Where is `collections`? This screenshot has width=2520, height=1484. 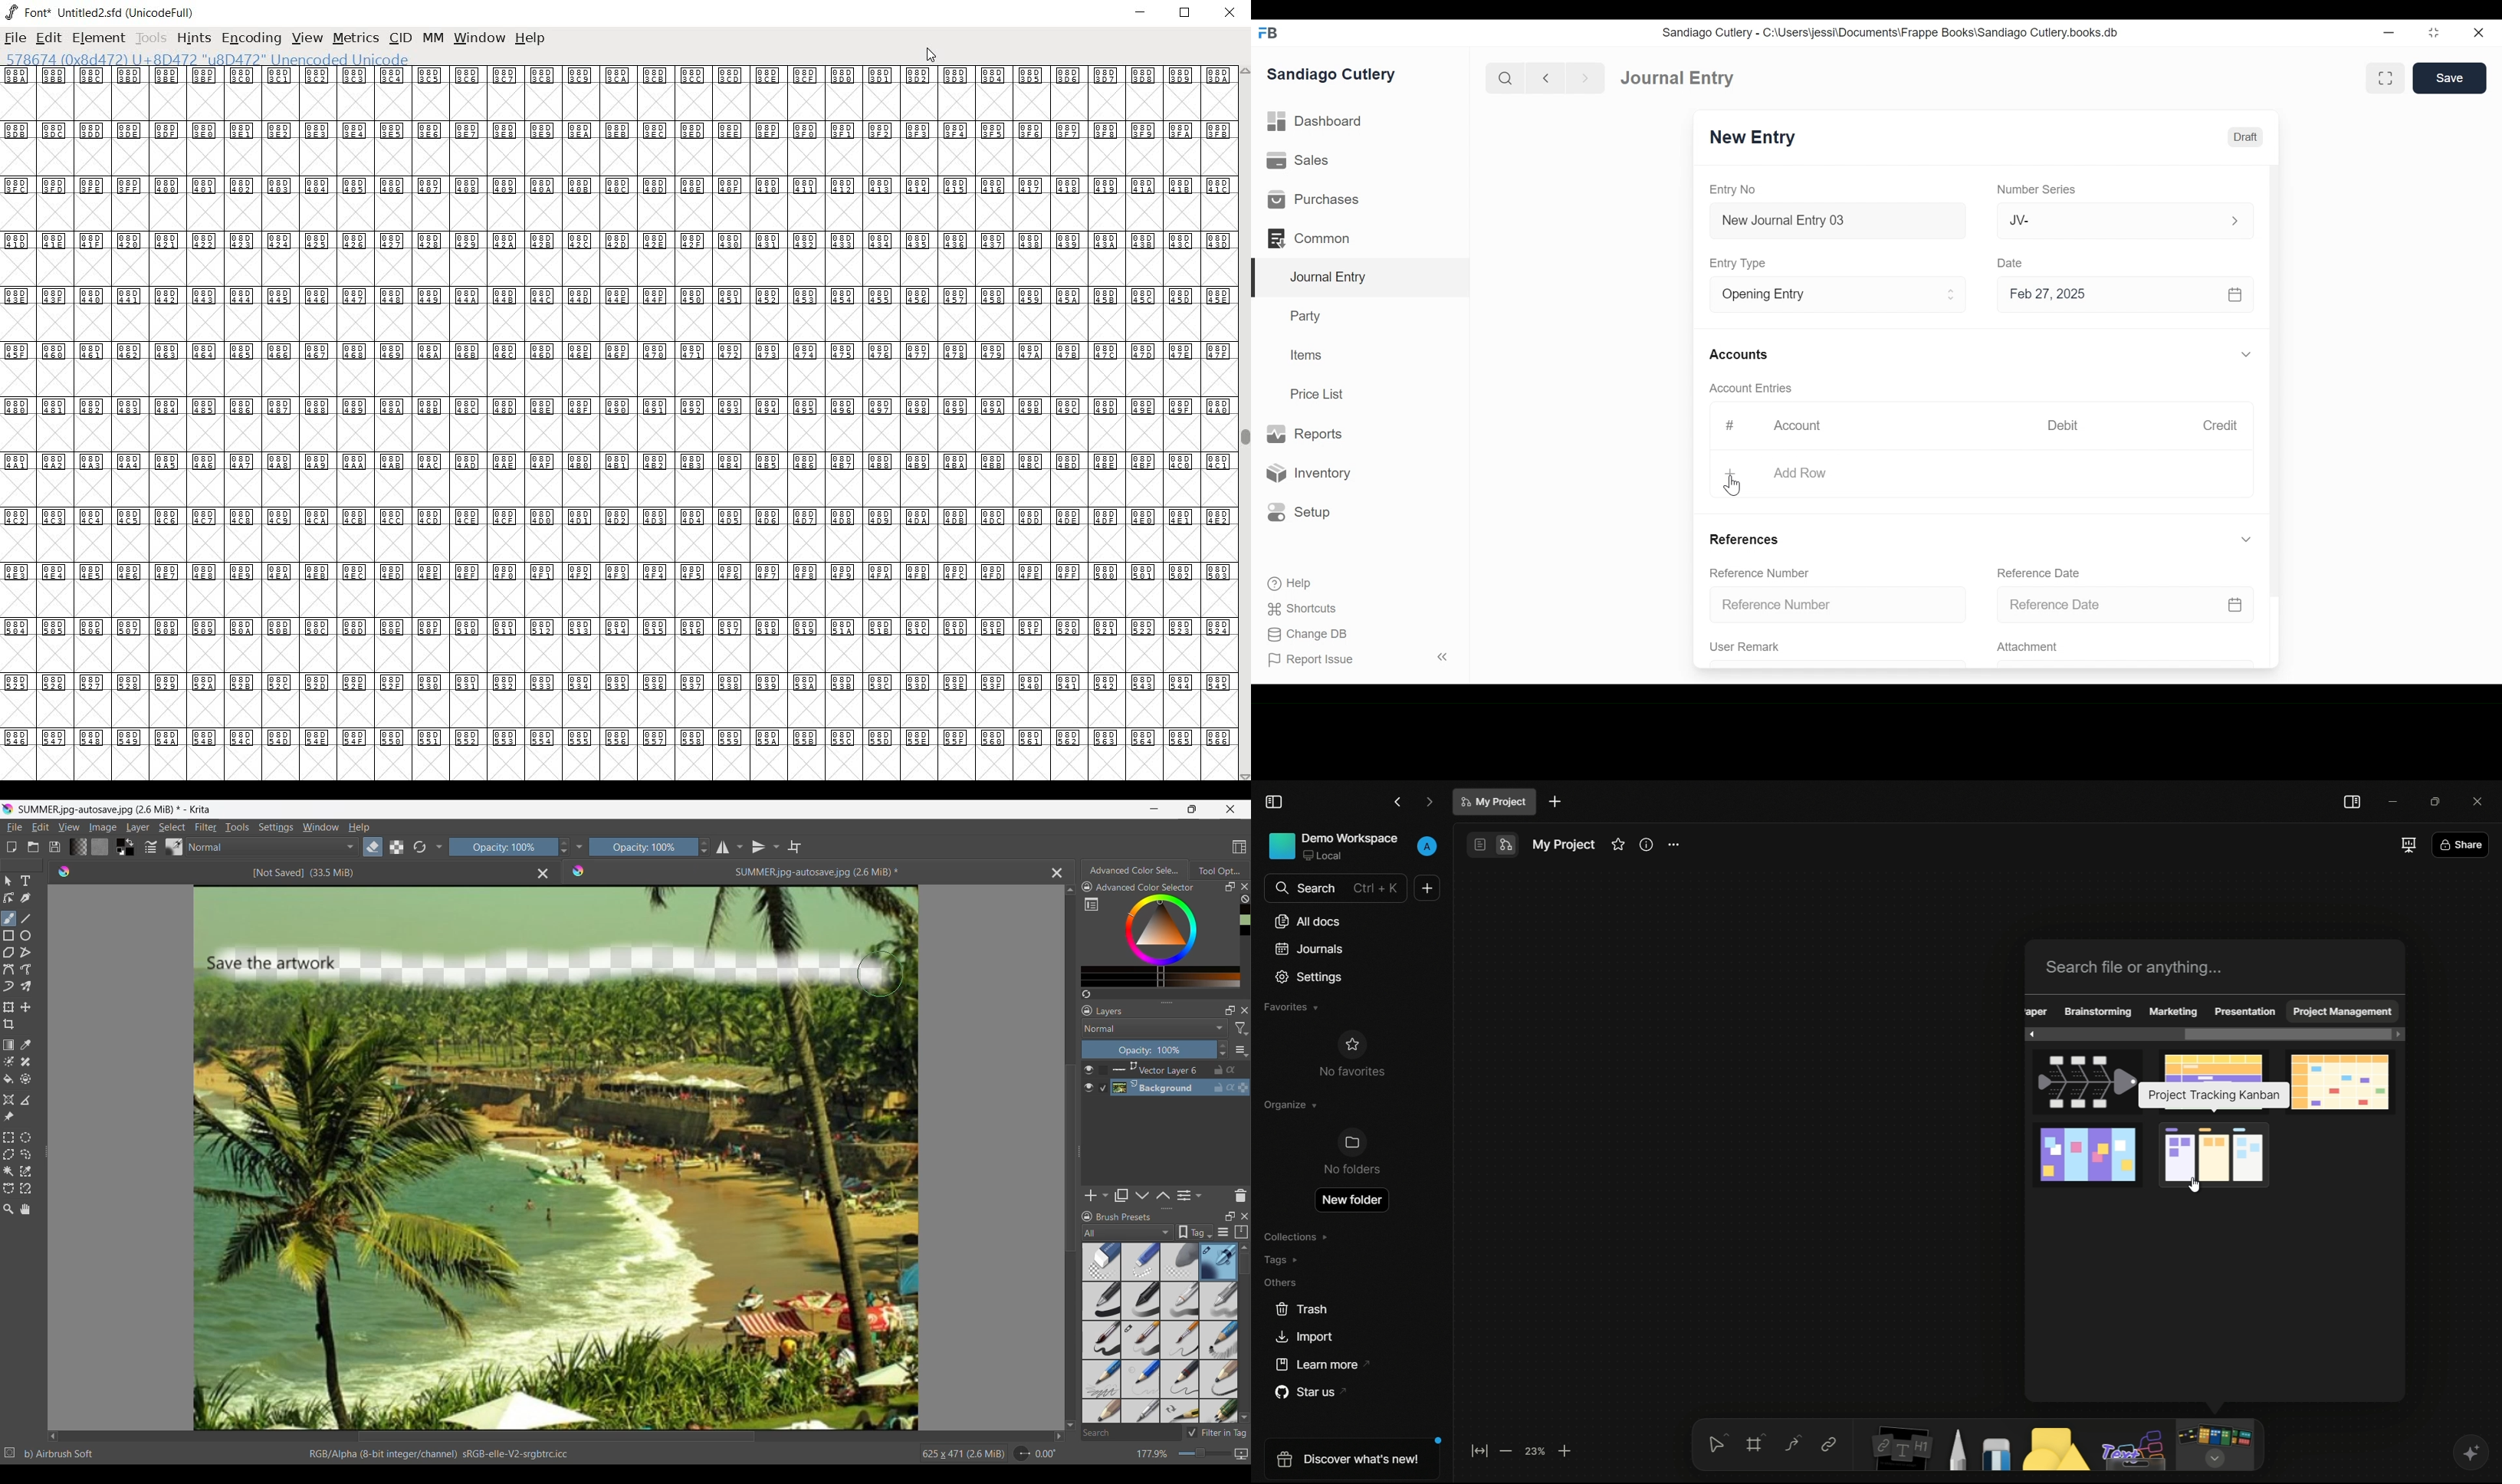
collections is located at coordinates (1295, 1237).